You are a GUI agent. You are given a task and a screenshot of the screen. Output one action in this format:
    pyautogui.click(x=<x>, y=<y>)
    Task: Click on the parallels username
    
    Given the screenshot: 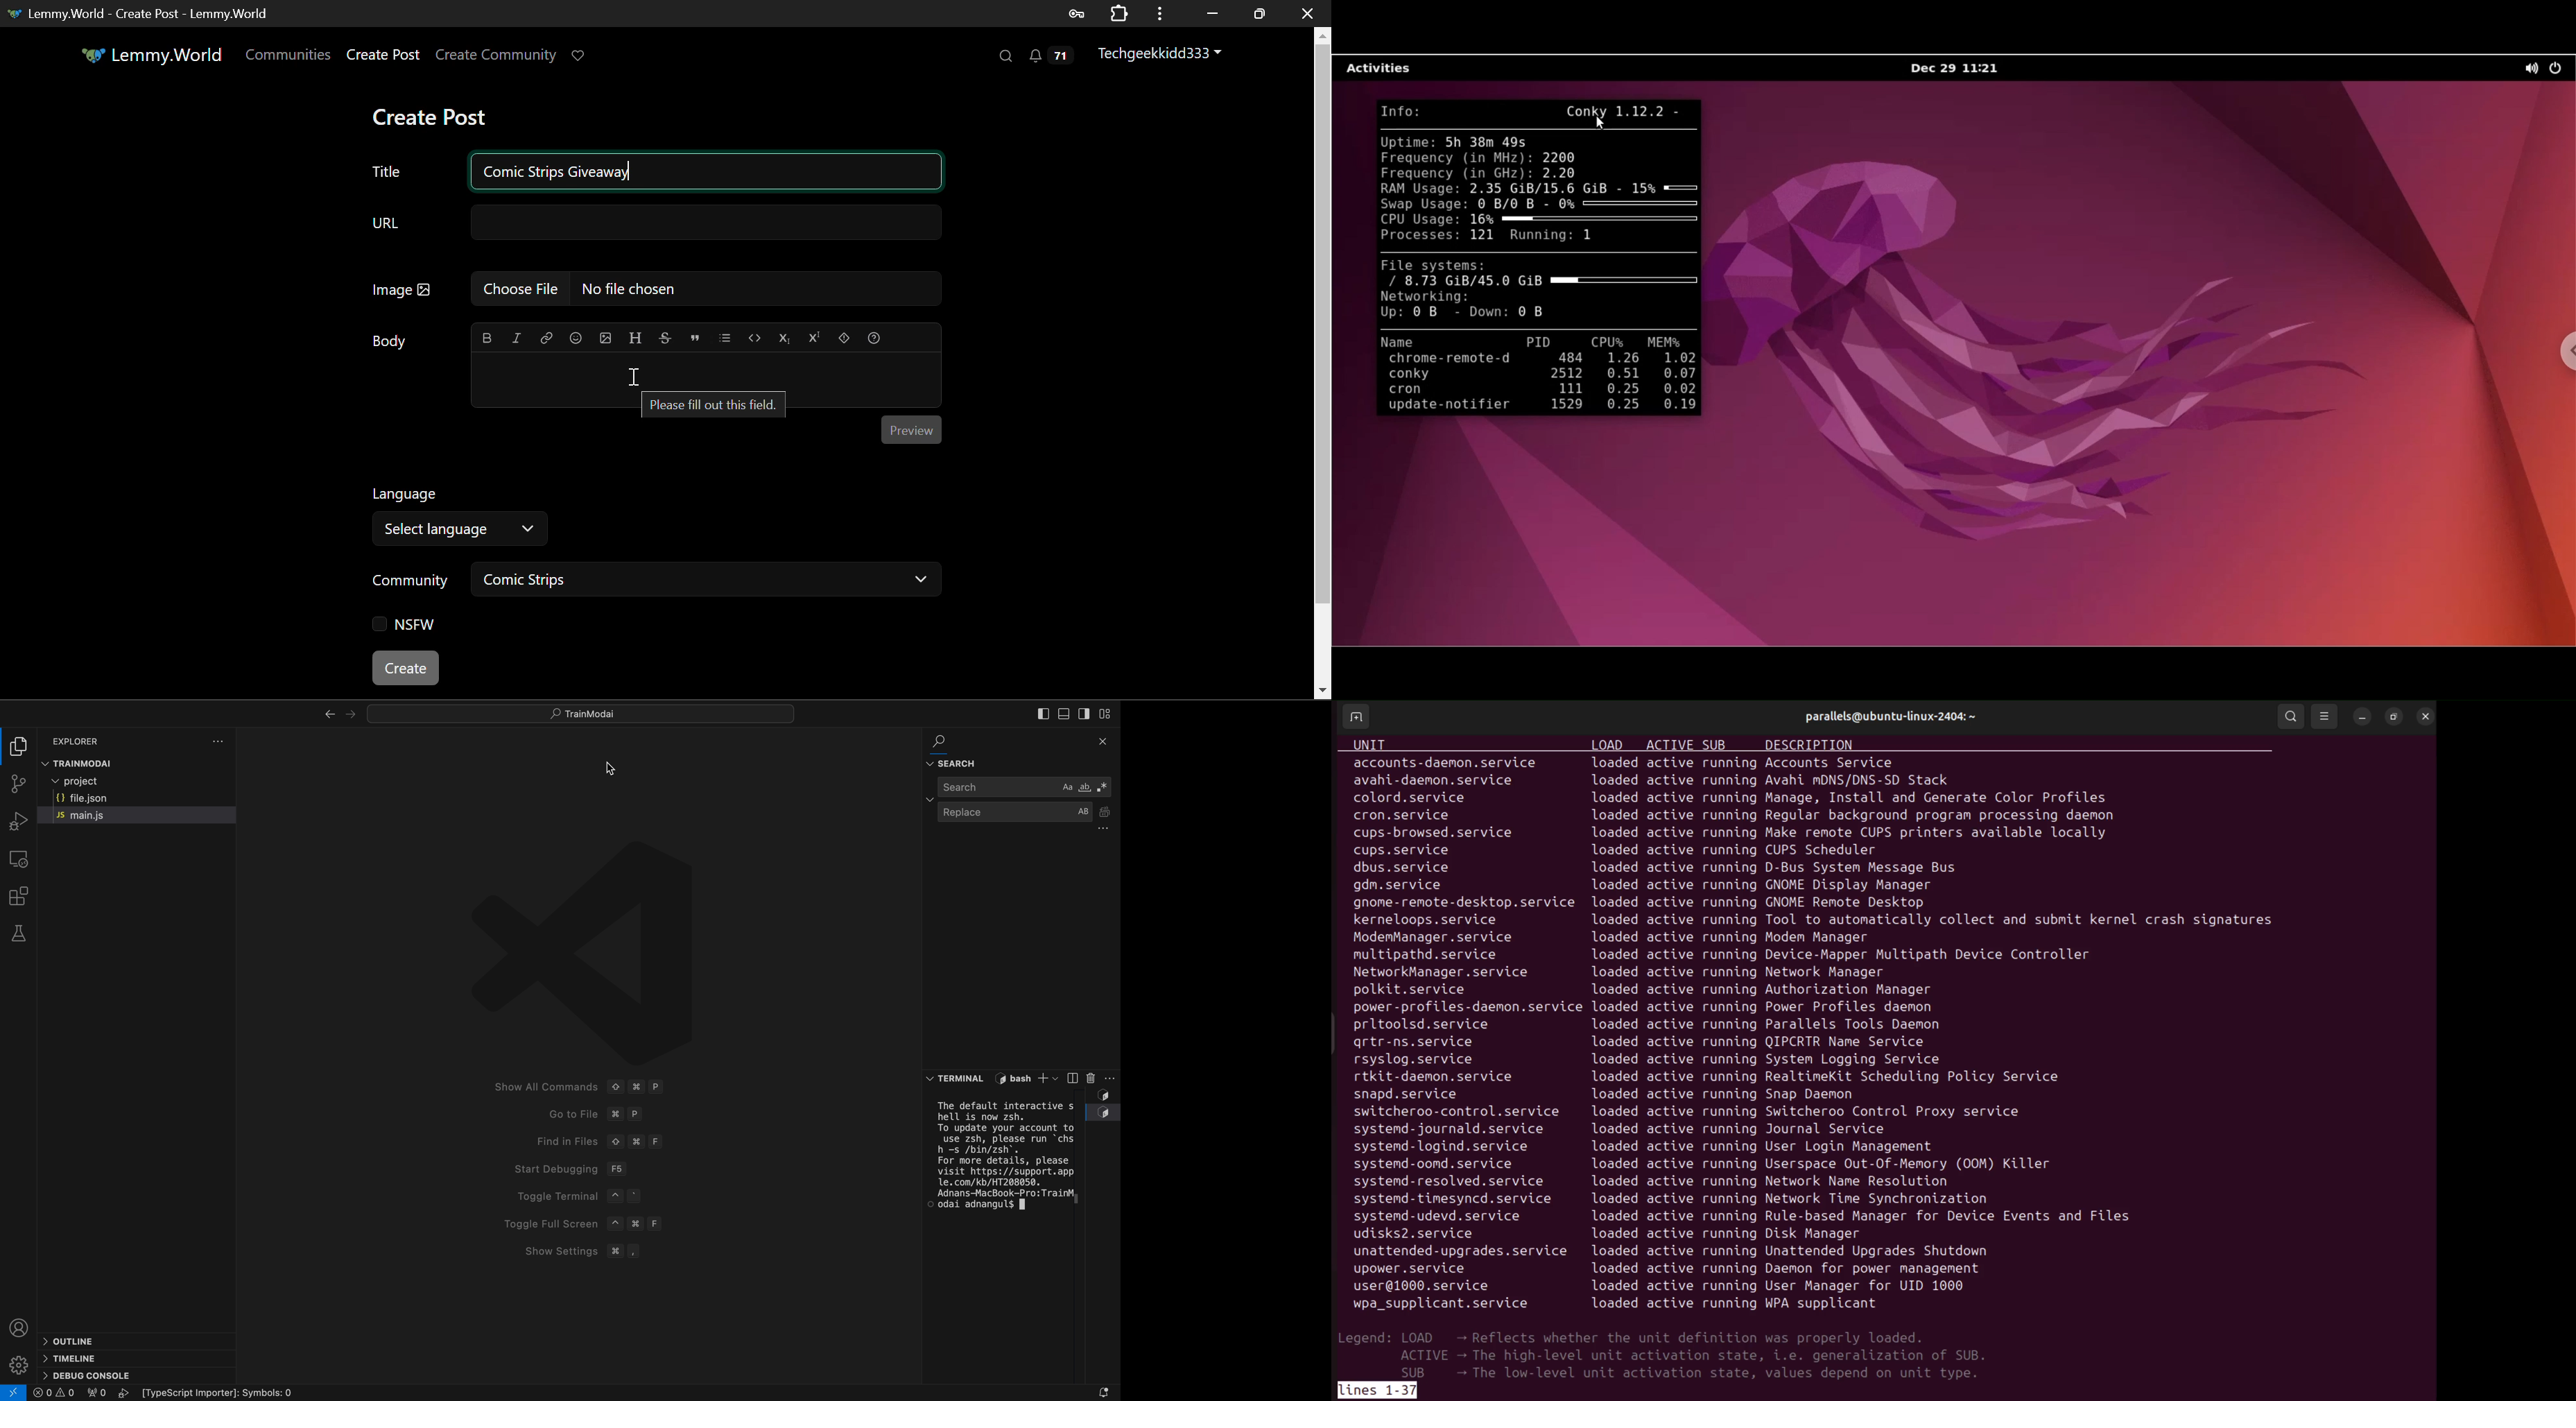 What is the action you would take?
    pyautogui.click(x=1885, y=718)
    